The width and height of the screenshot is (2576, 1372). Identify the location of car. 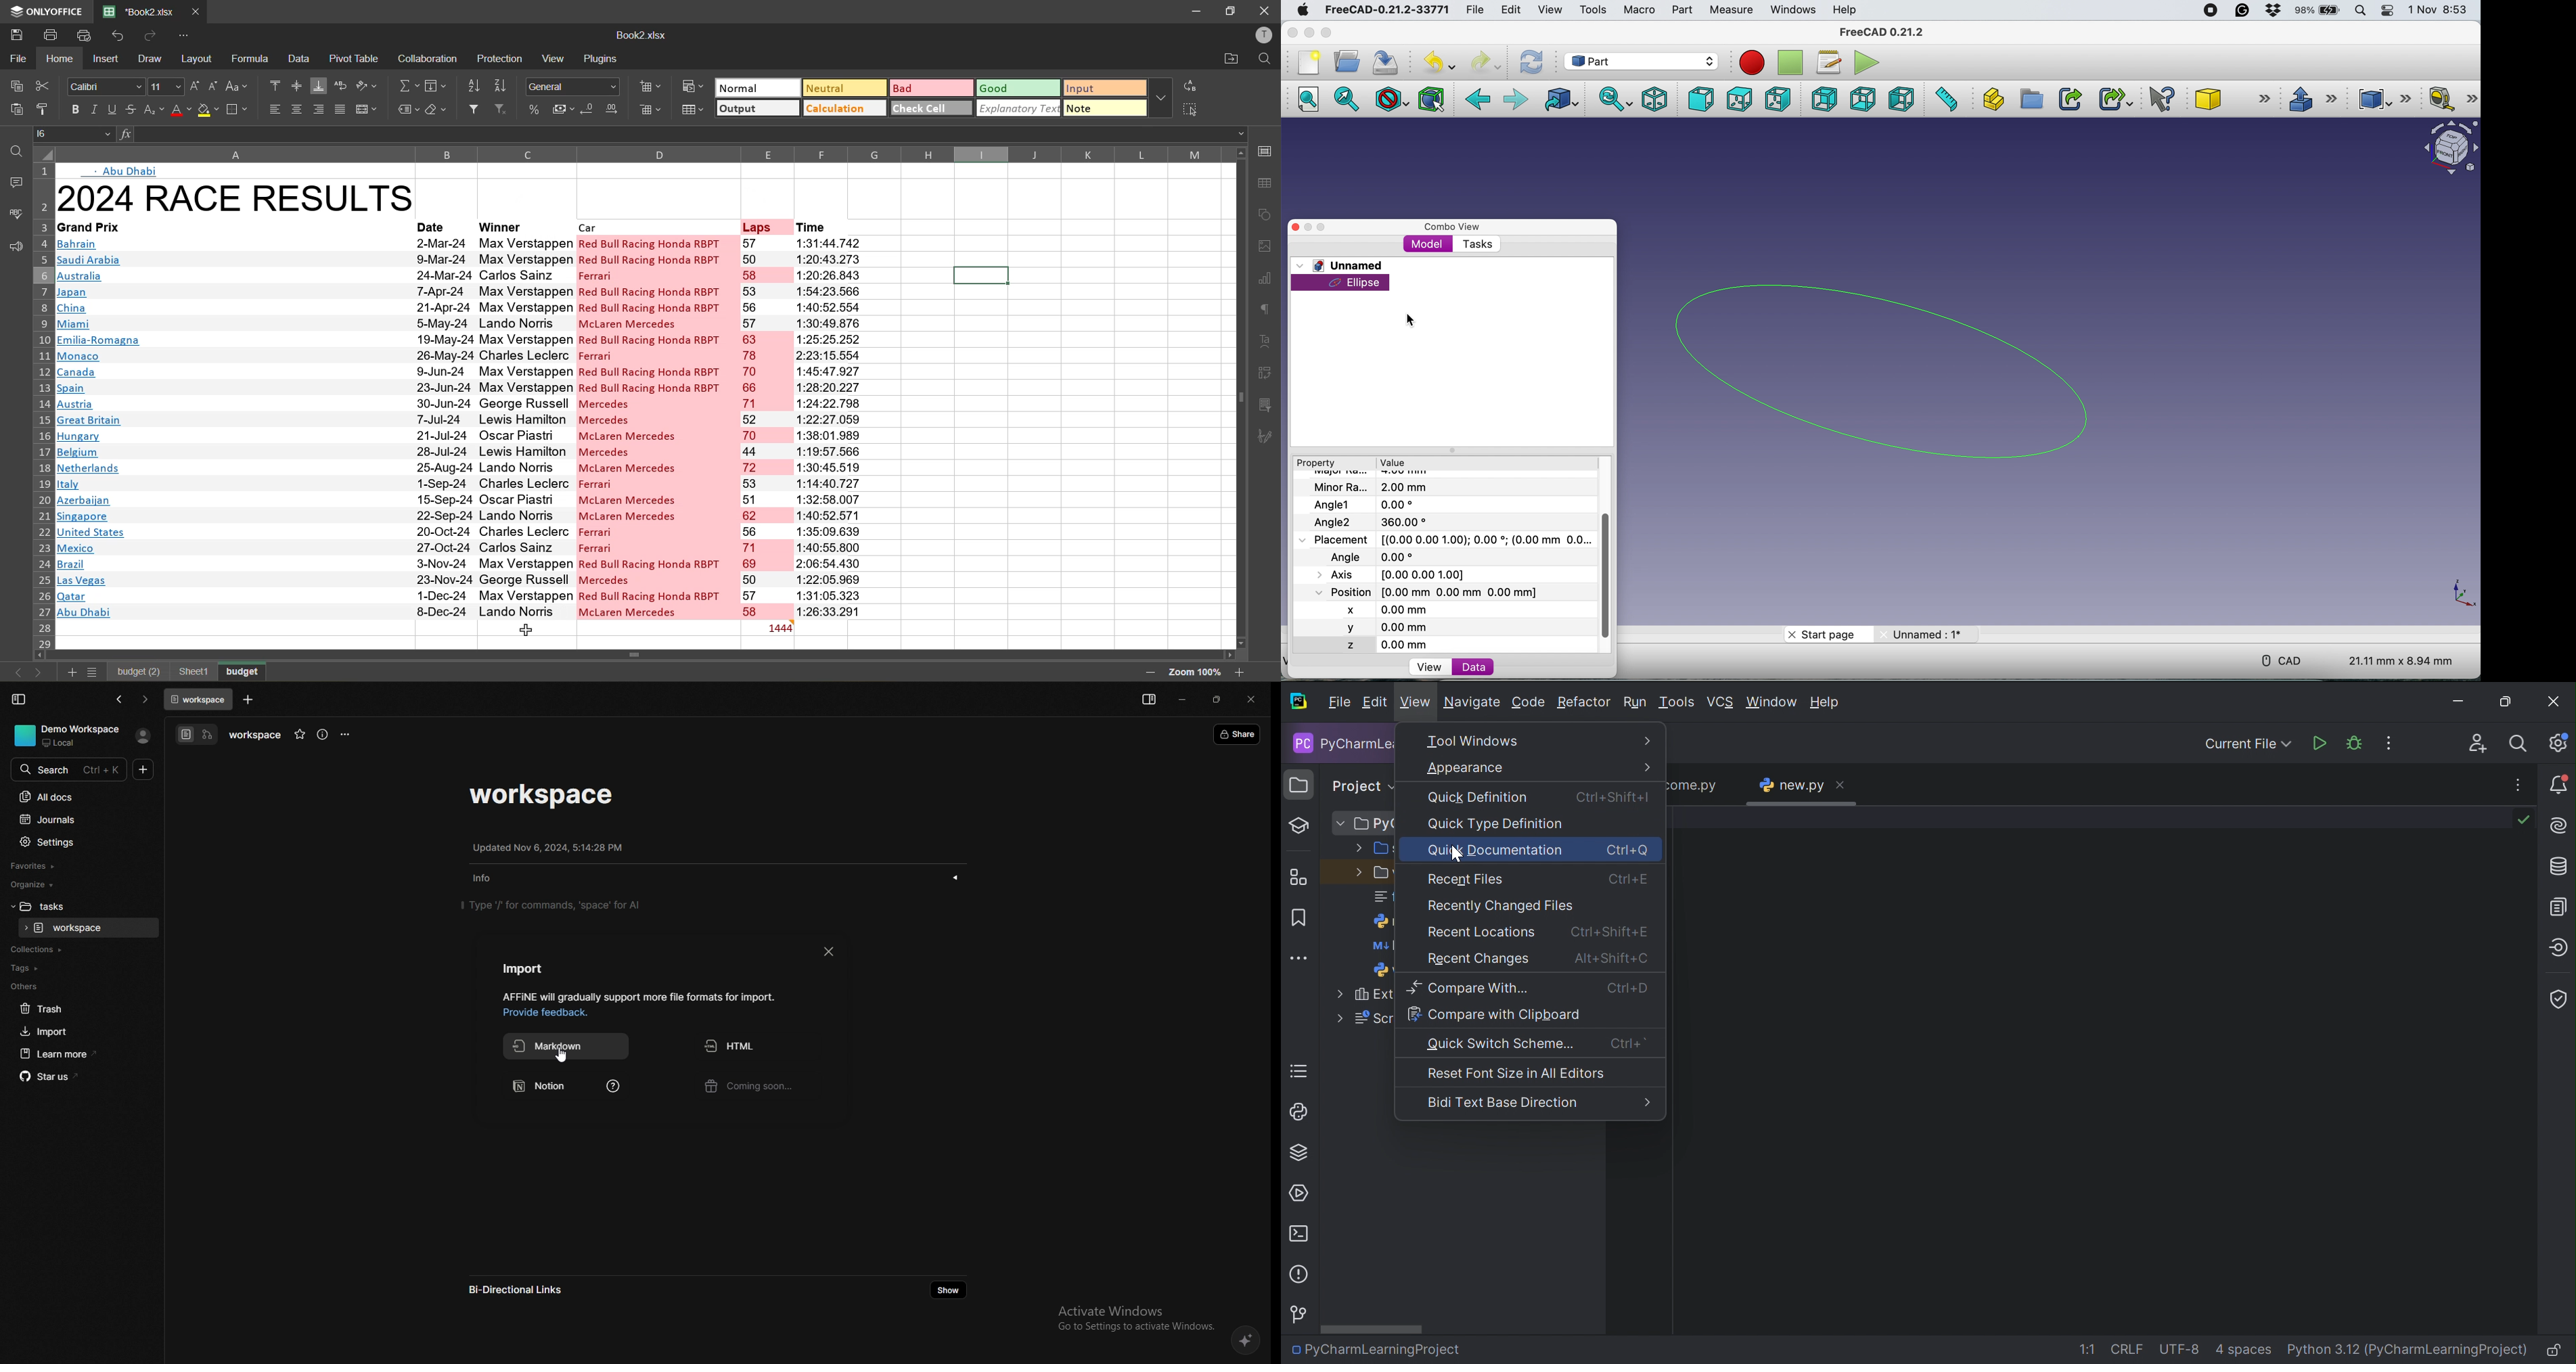
(653, 227).